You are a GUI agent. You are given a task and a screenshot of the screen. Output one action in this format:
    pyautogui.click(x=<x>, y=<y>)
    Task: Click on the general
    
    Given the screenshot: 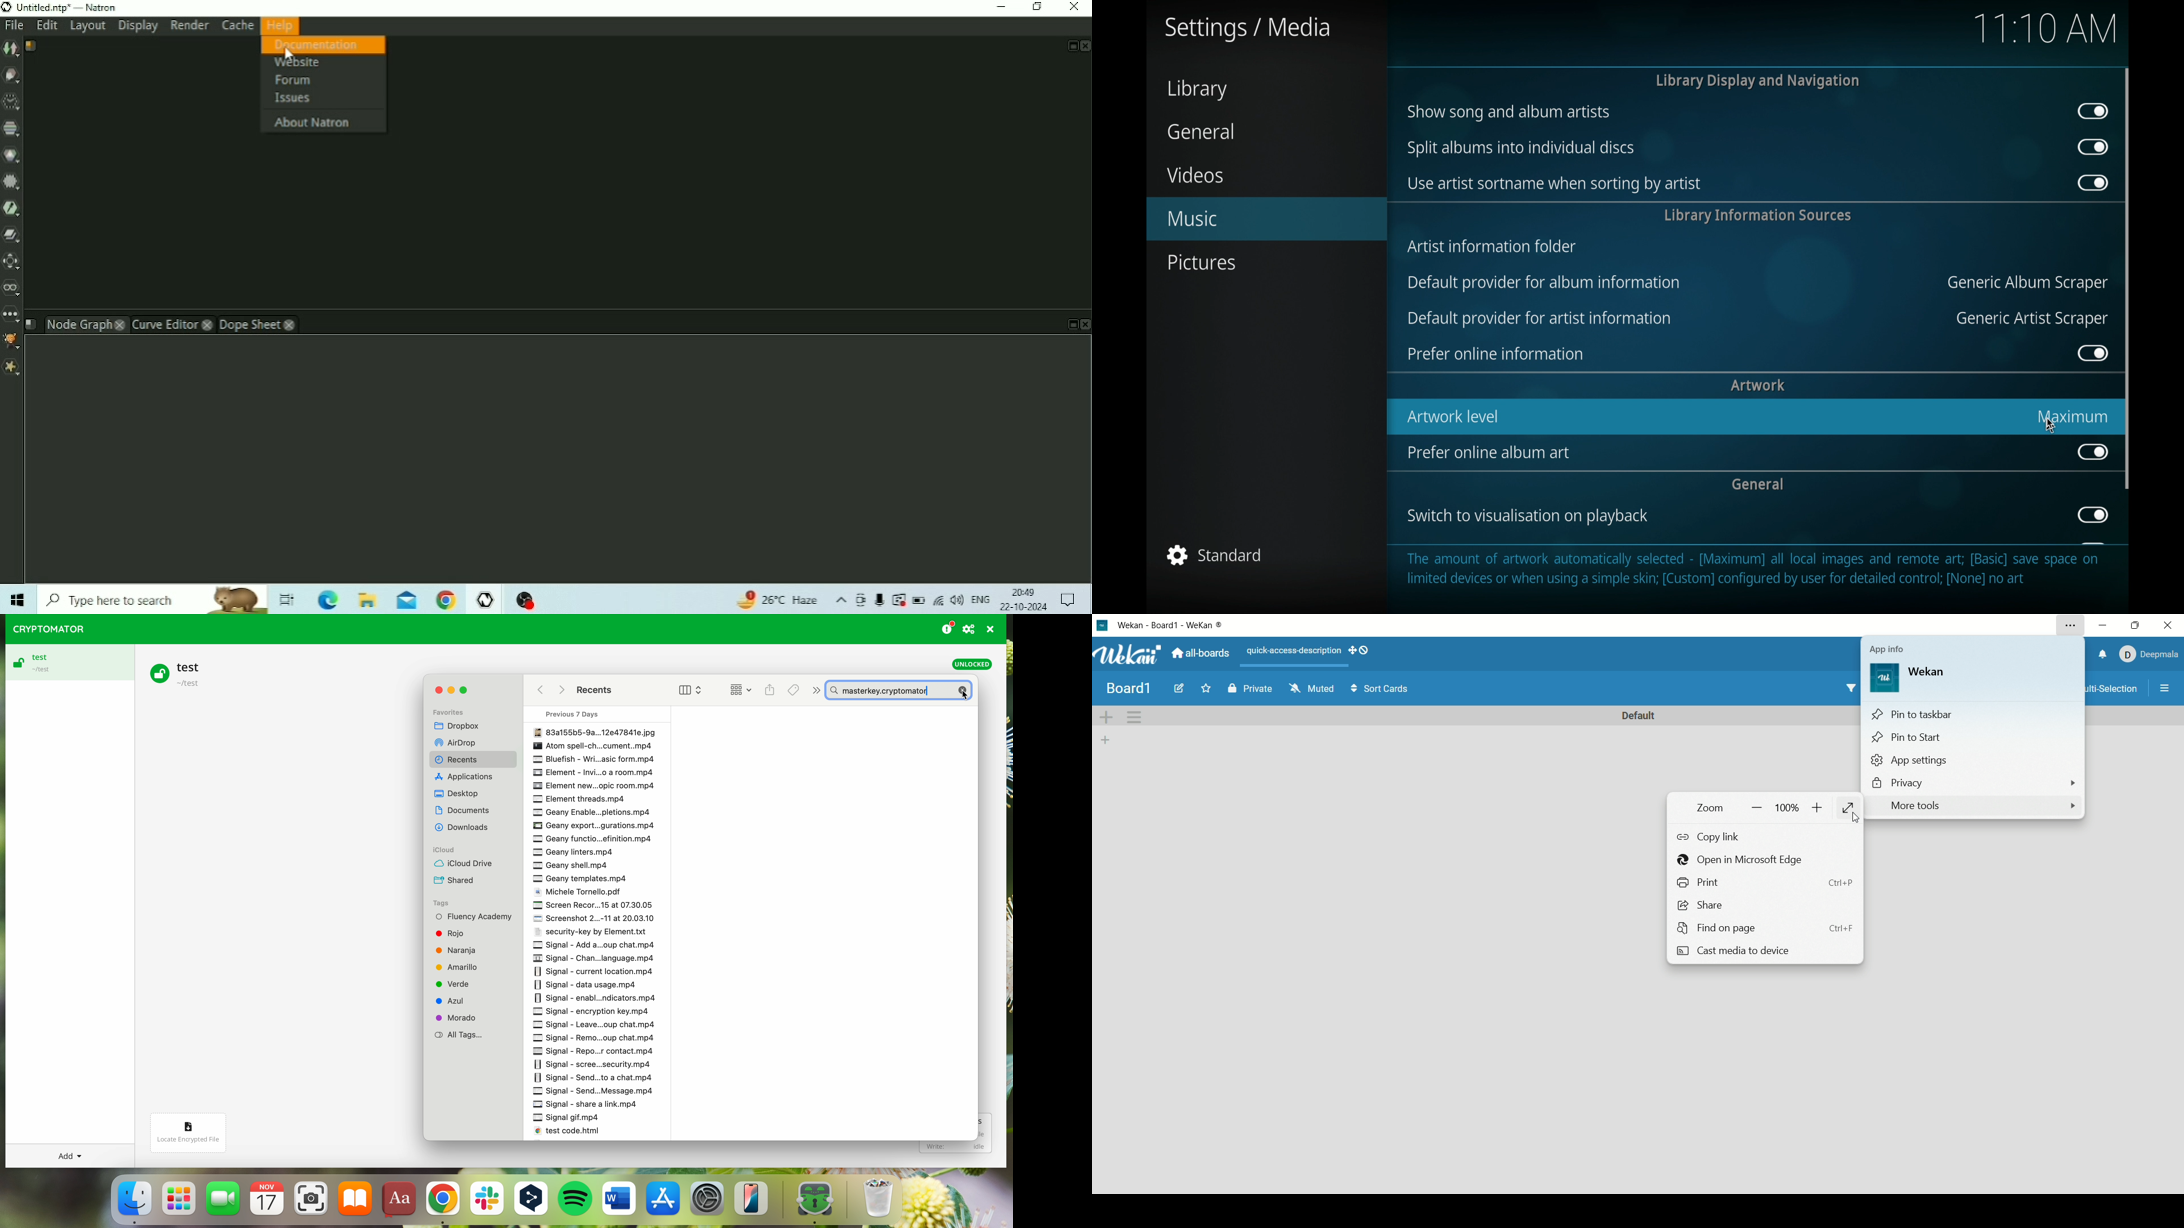 What is the action you would take?
    pyautogui.click(x=1758, y=484)
    